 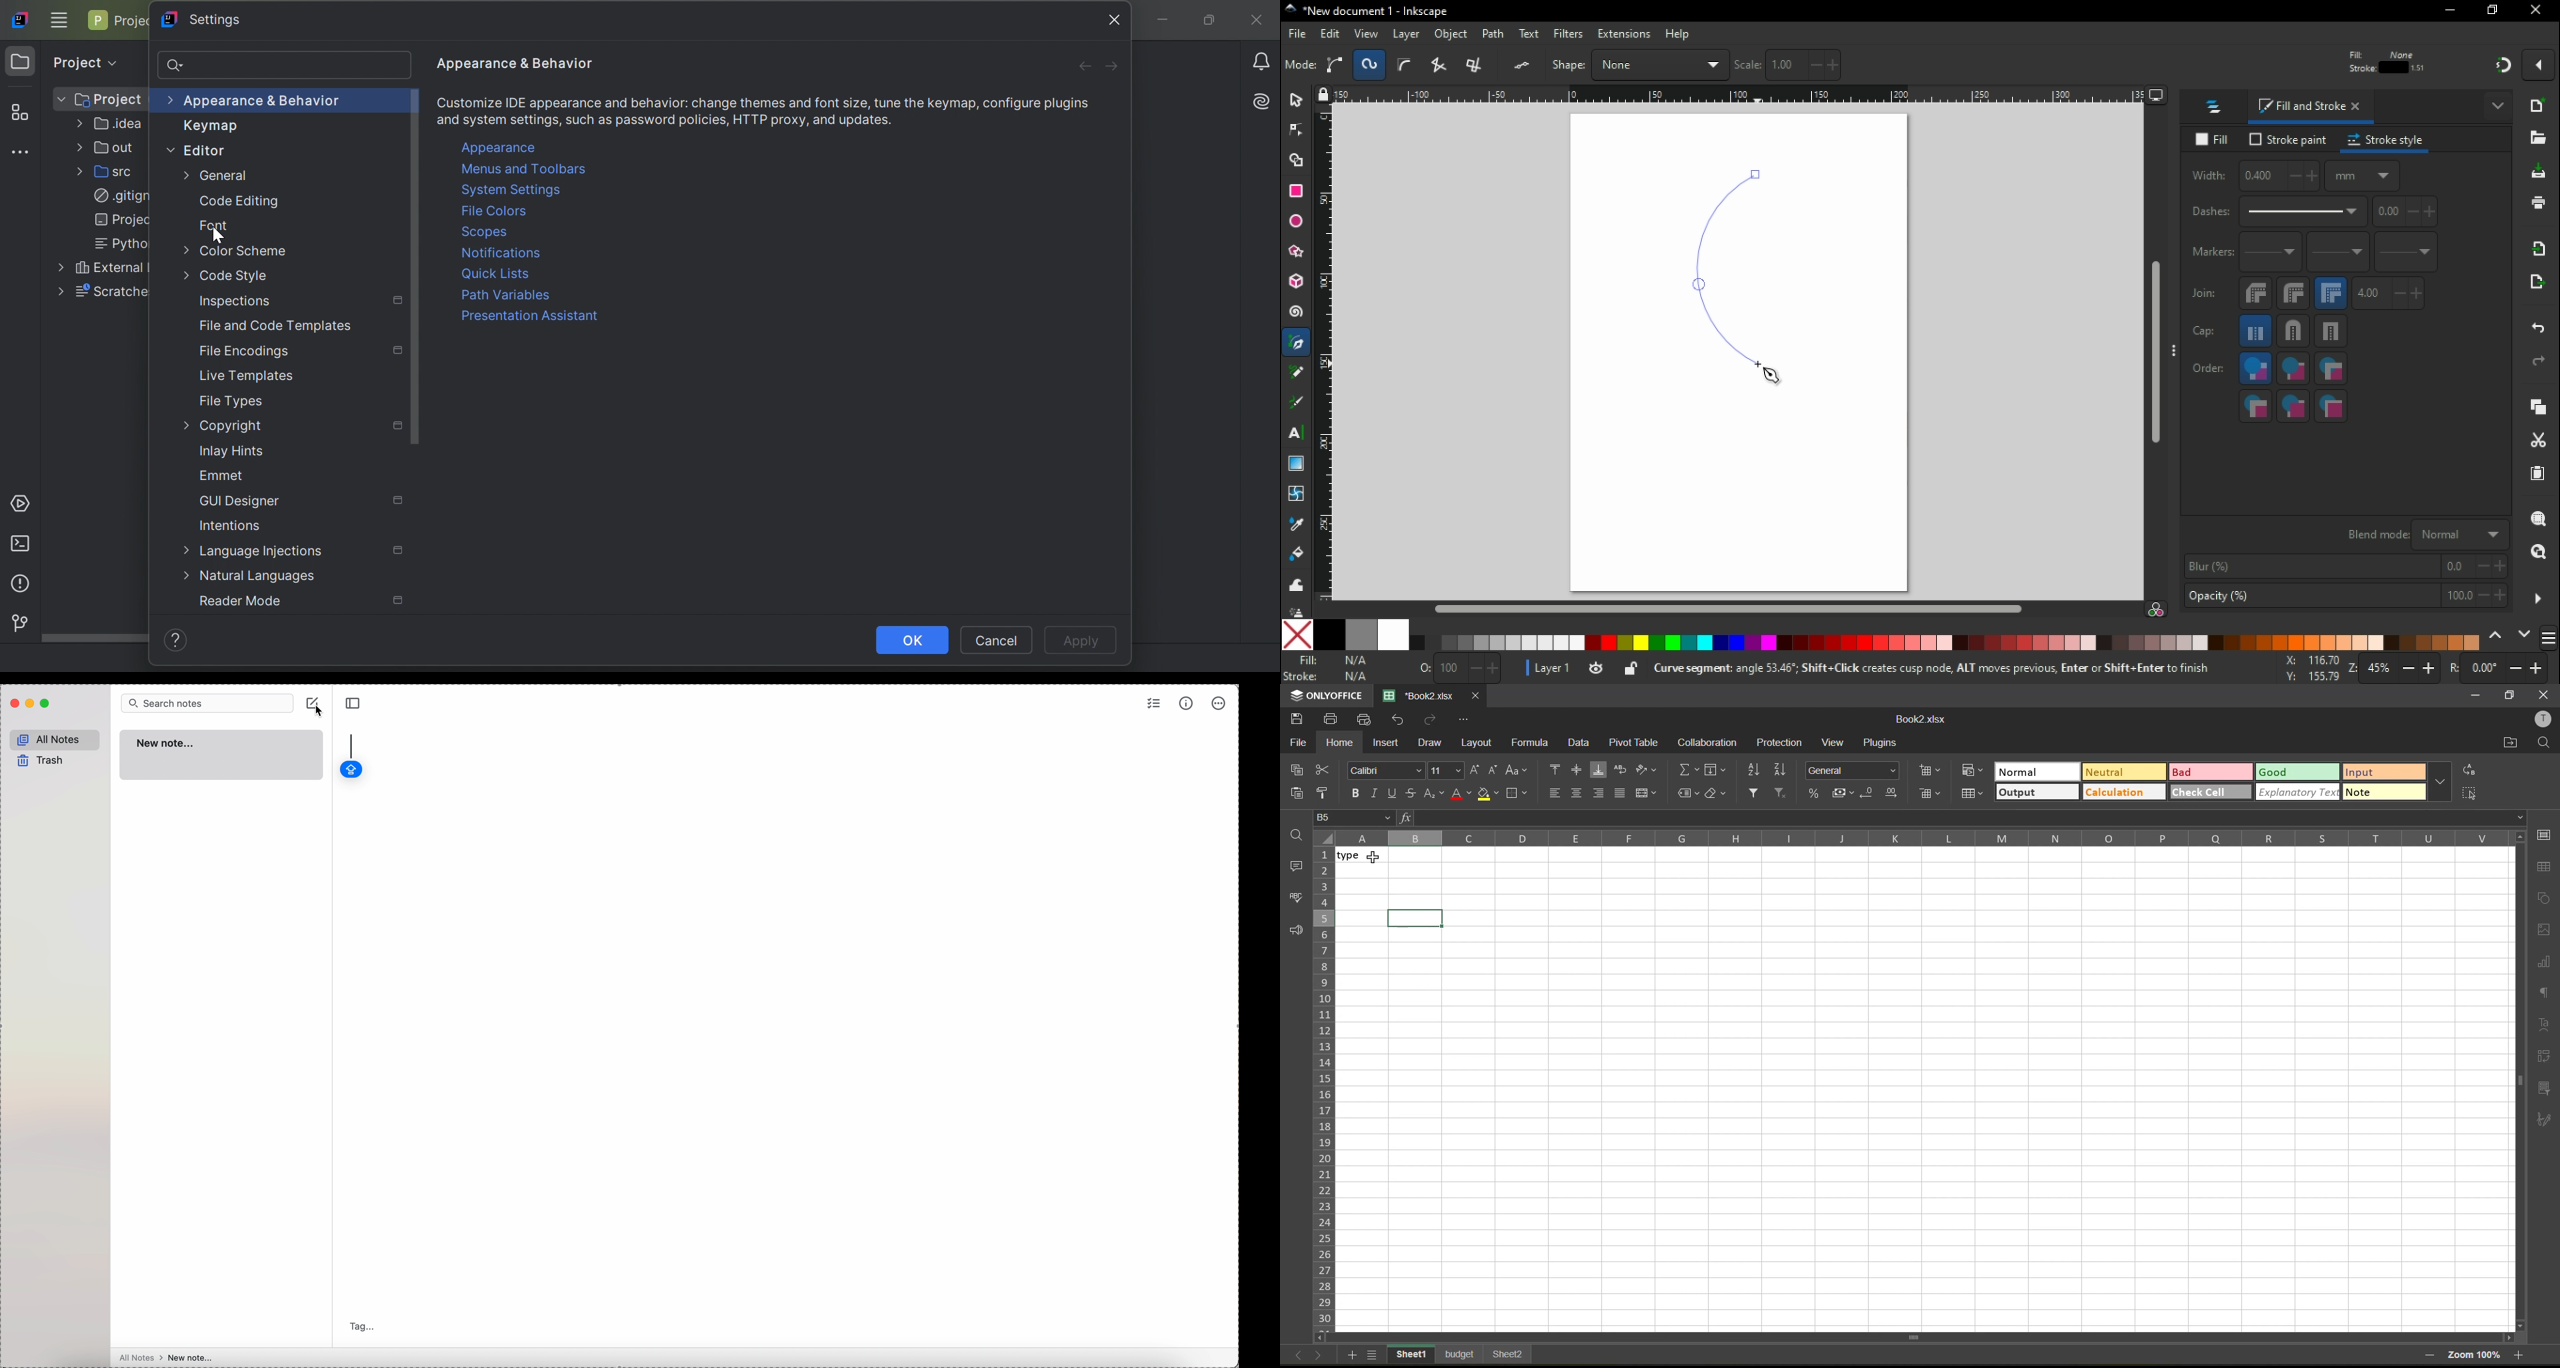 What do you see at coordinates (2541, 520) in the screenshot?
I see `zoom selection` at bounding box center [2541, 520].